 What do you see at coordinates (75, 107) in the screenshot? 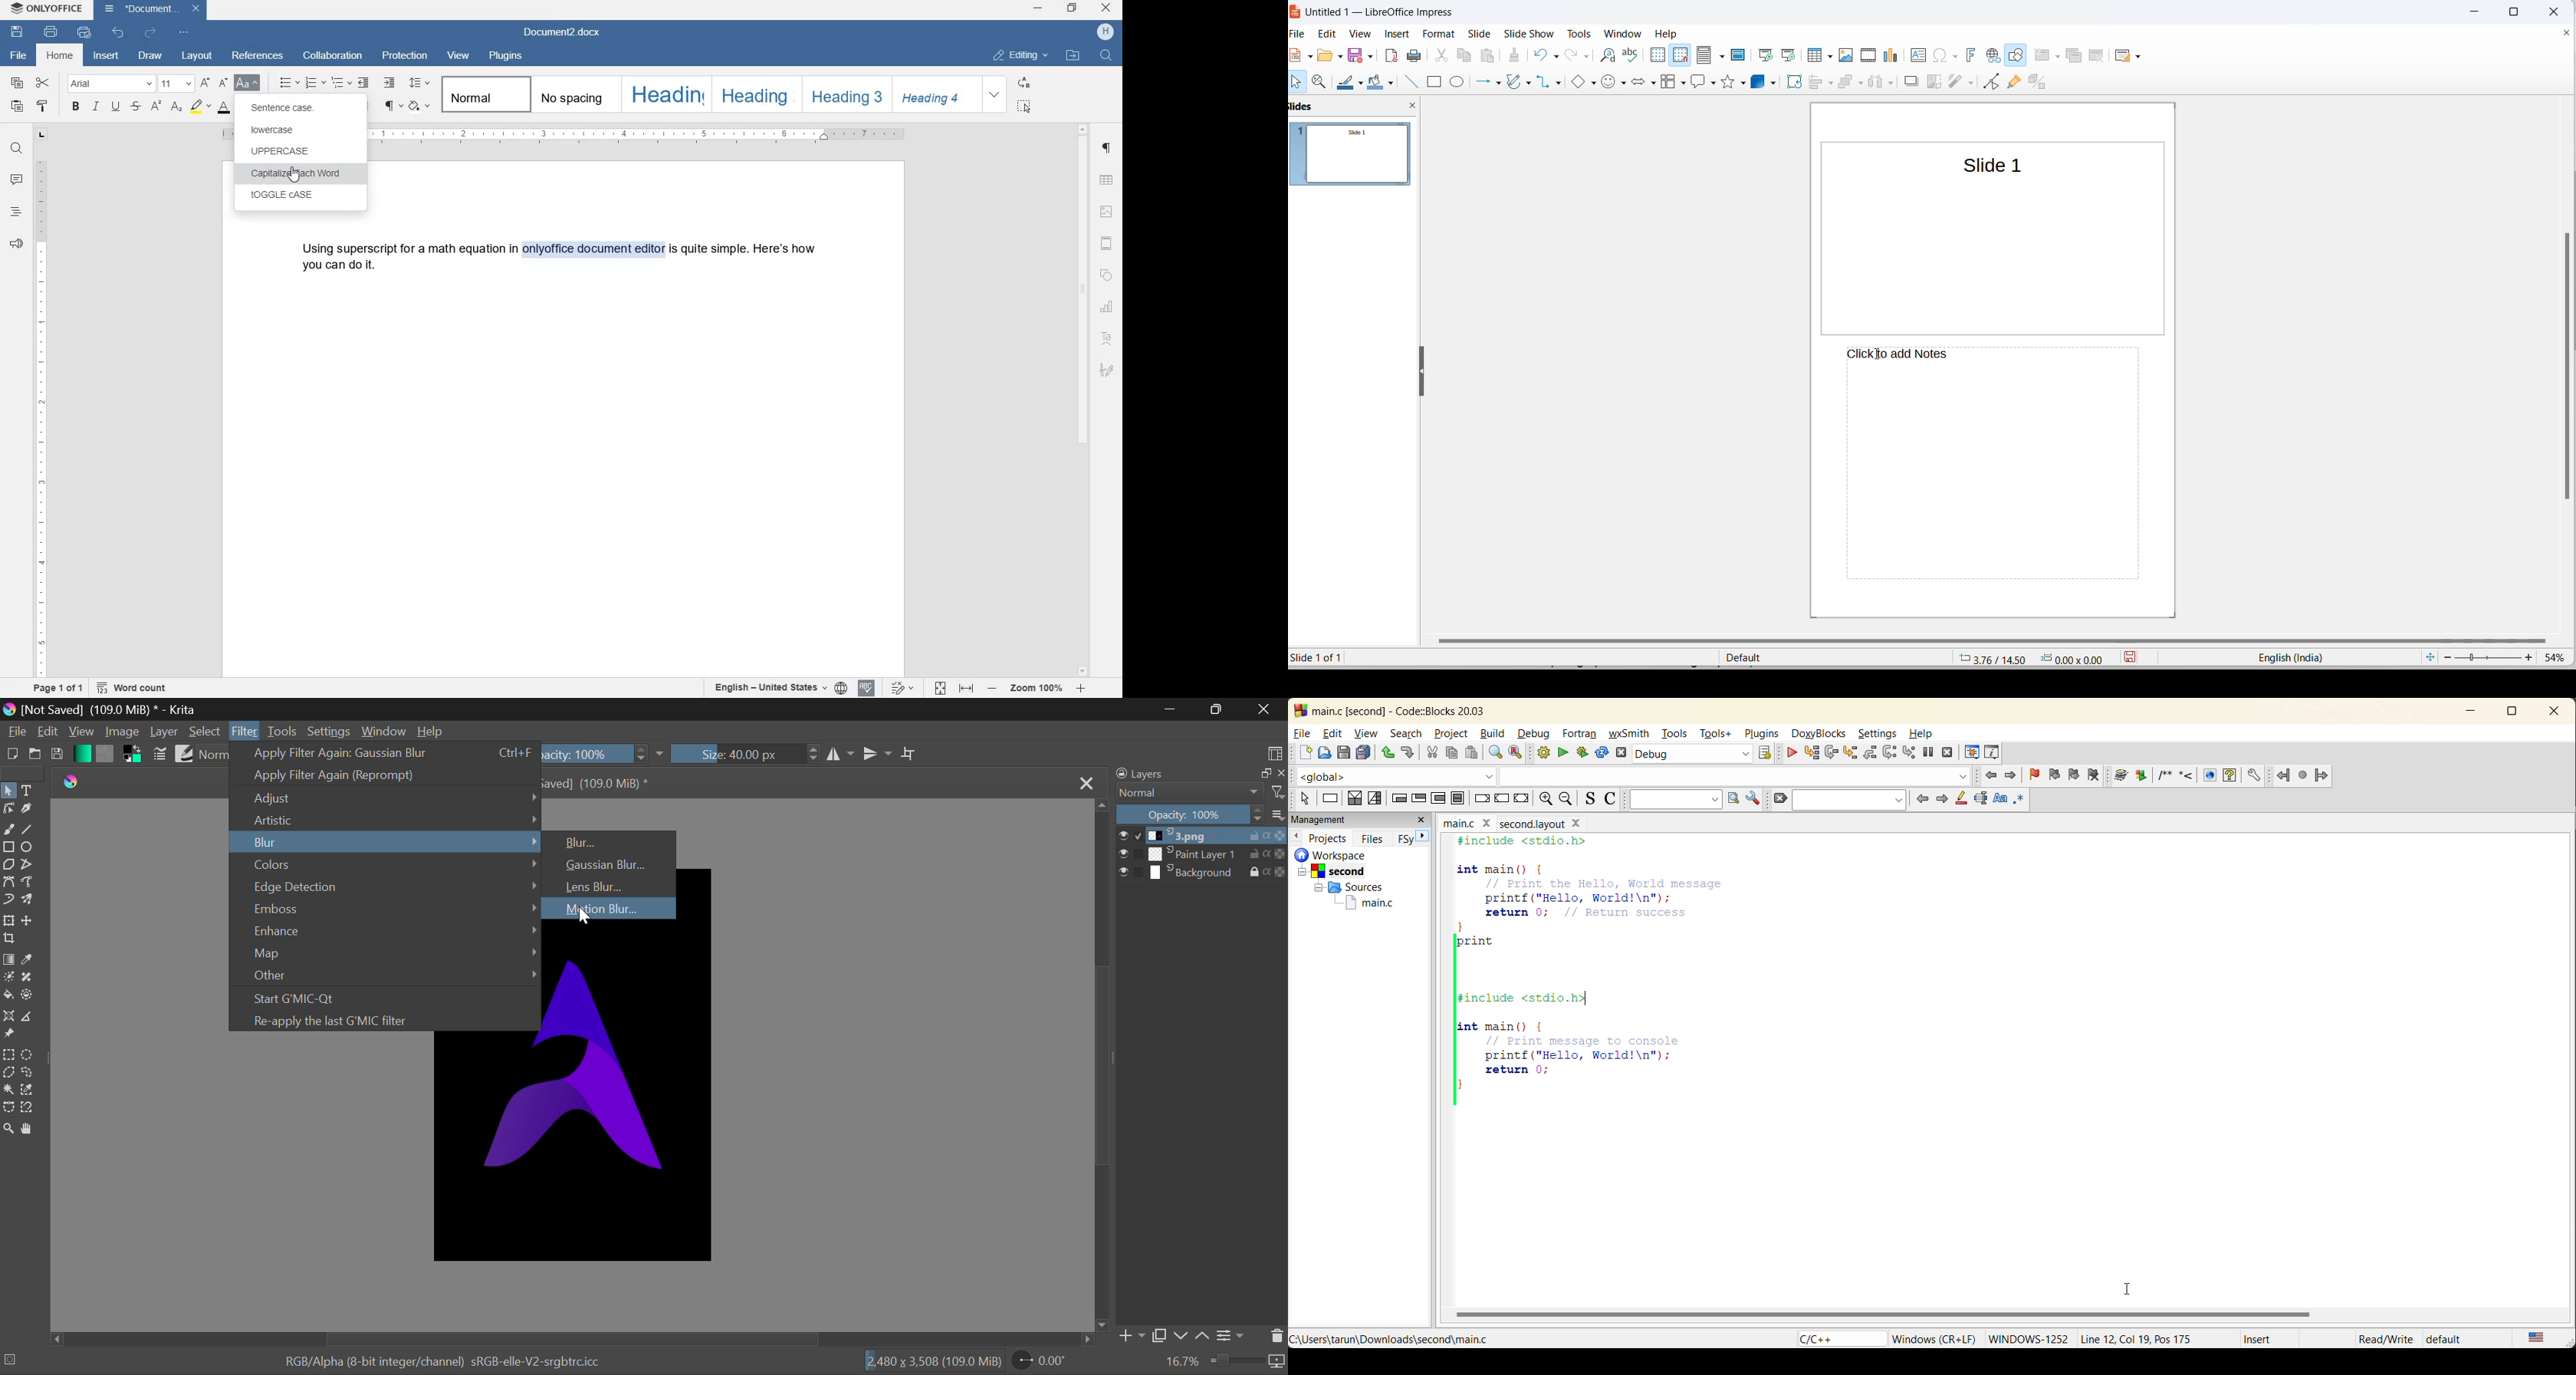
I see `bold` at bounding box center [75, 107].